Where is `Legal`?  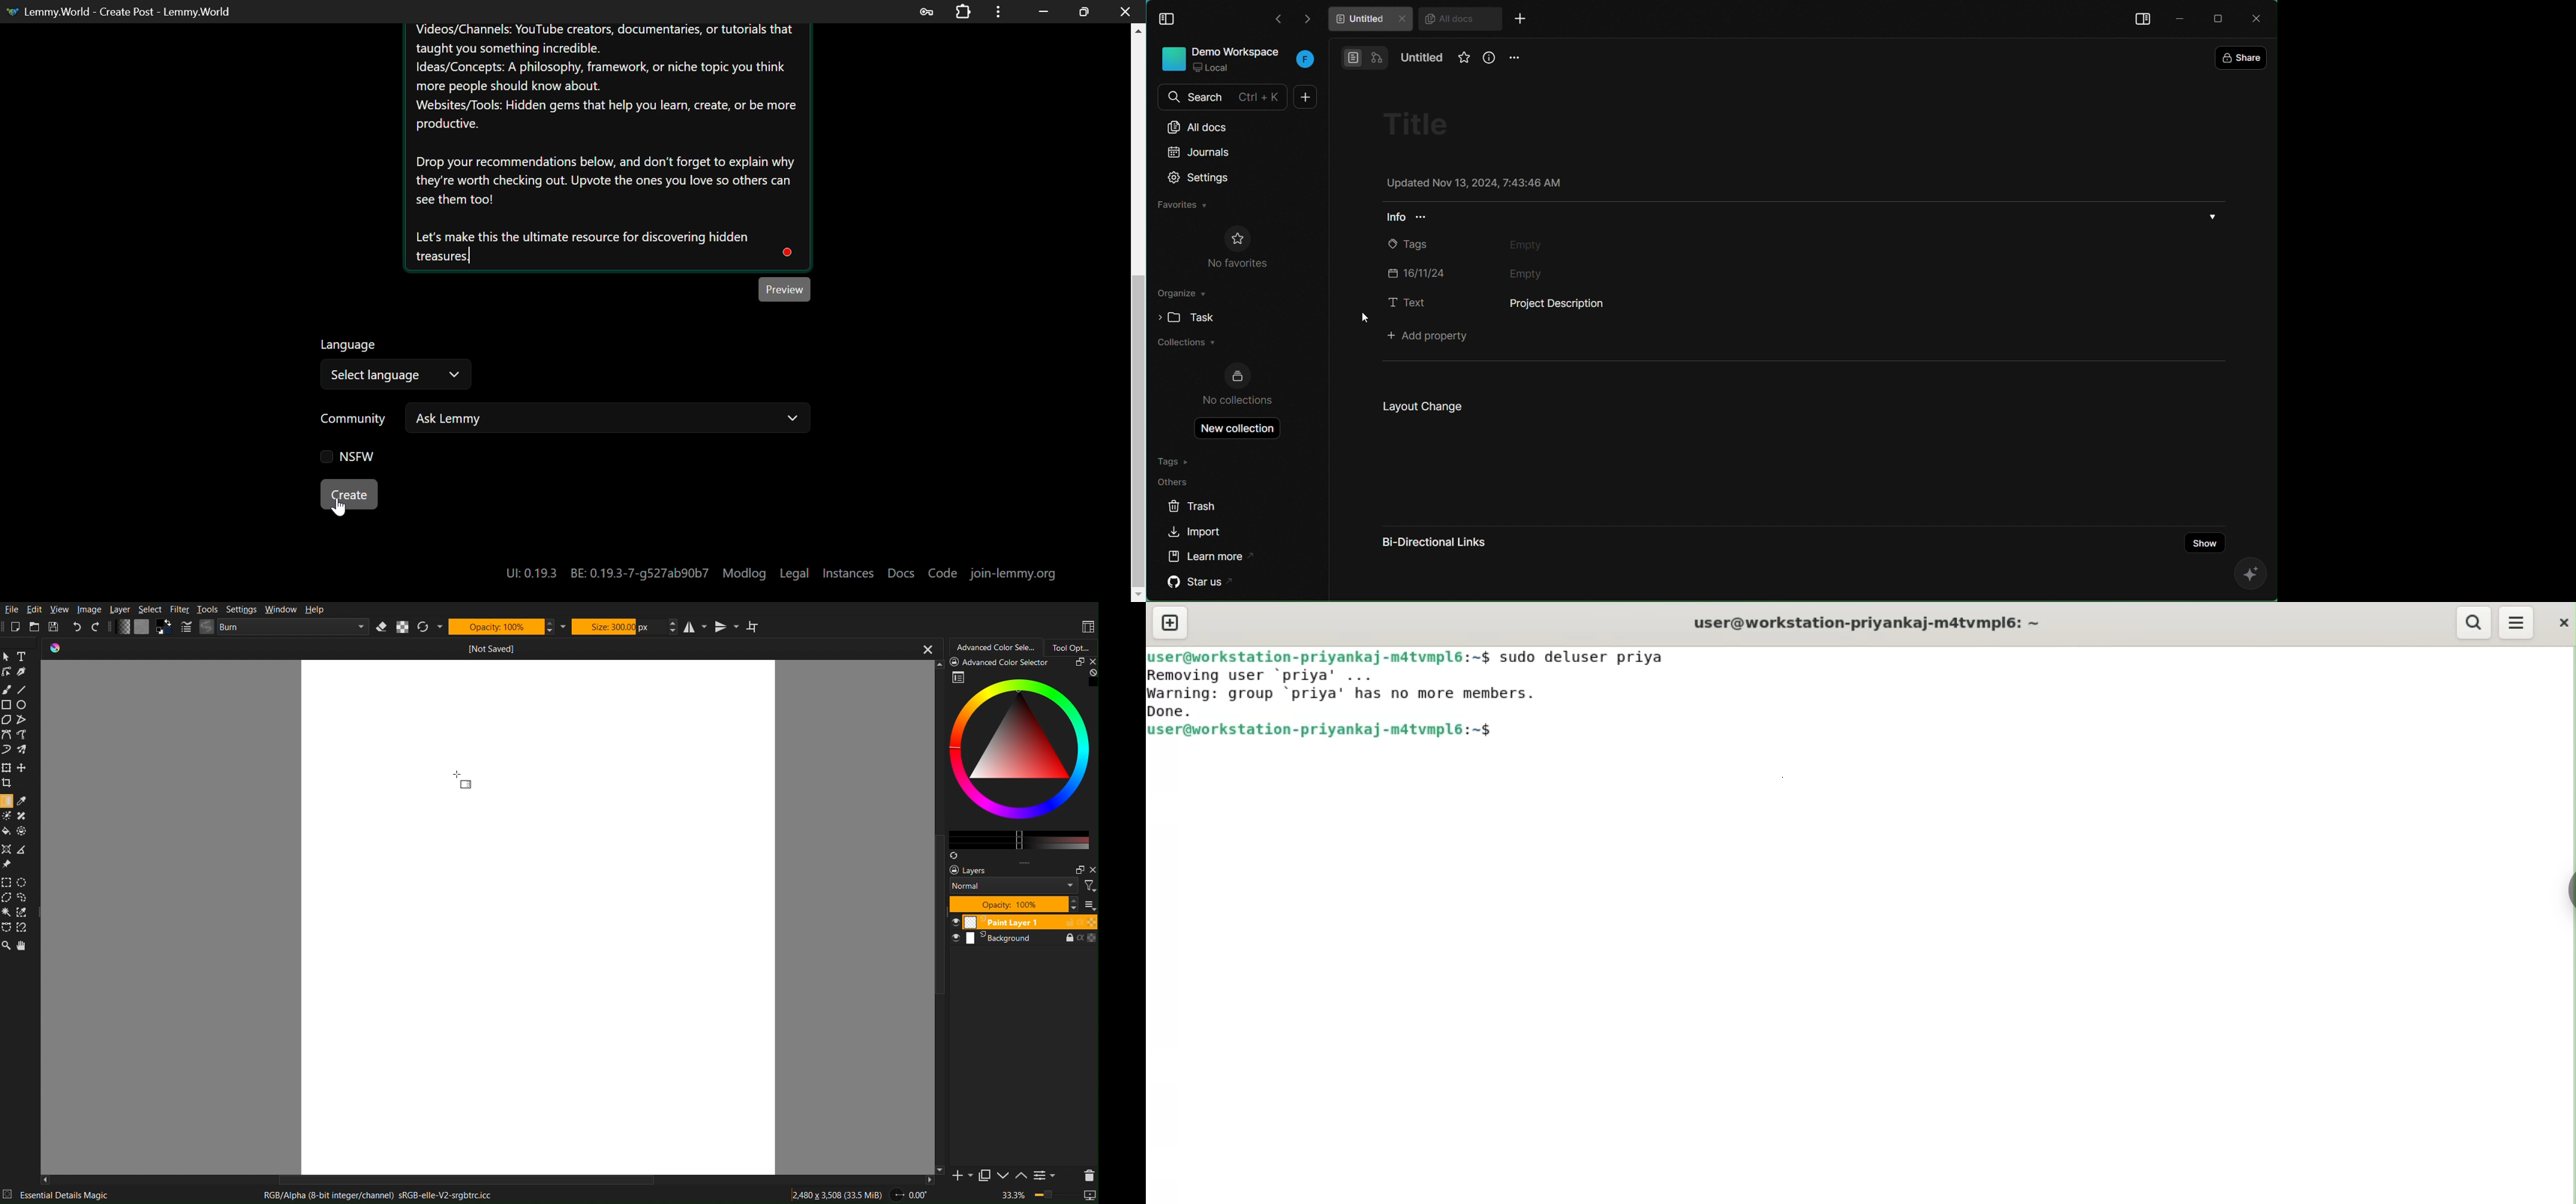 Legal is located at coordinates (795, 573).